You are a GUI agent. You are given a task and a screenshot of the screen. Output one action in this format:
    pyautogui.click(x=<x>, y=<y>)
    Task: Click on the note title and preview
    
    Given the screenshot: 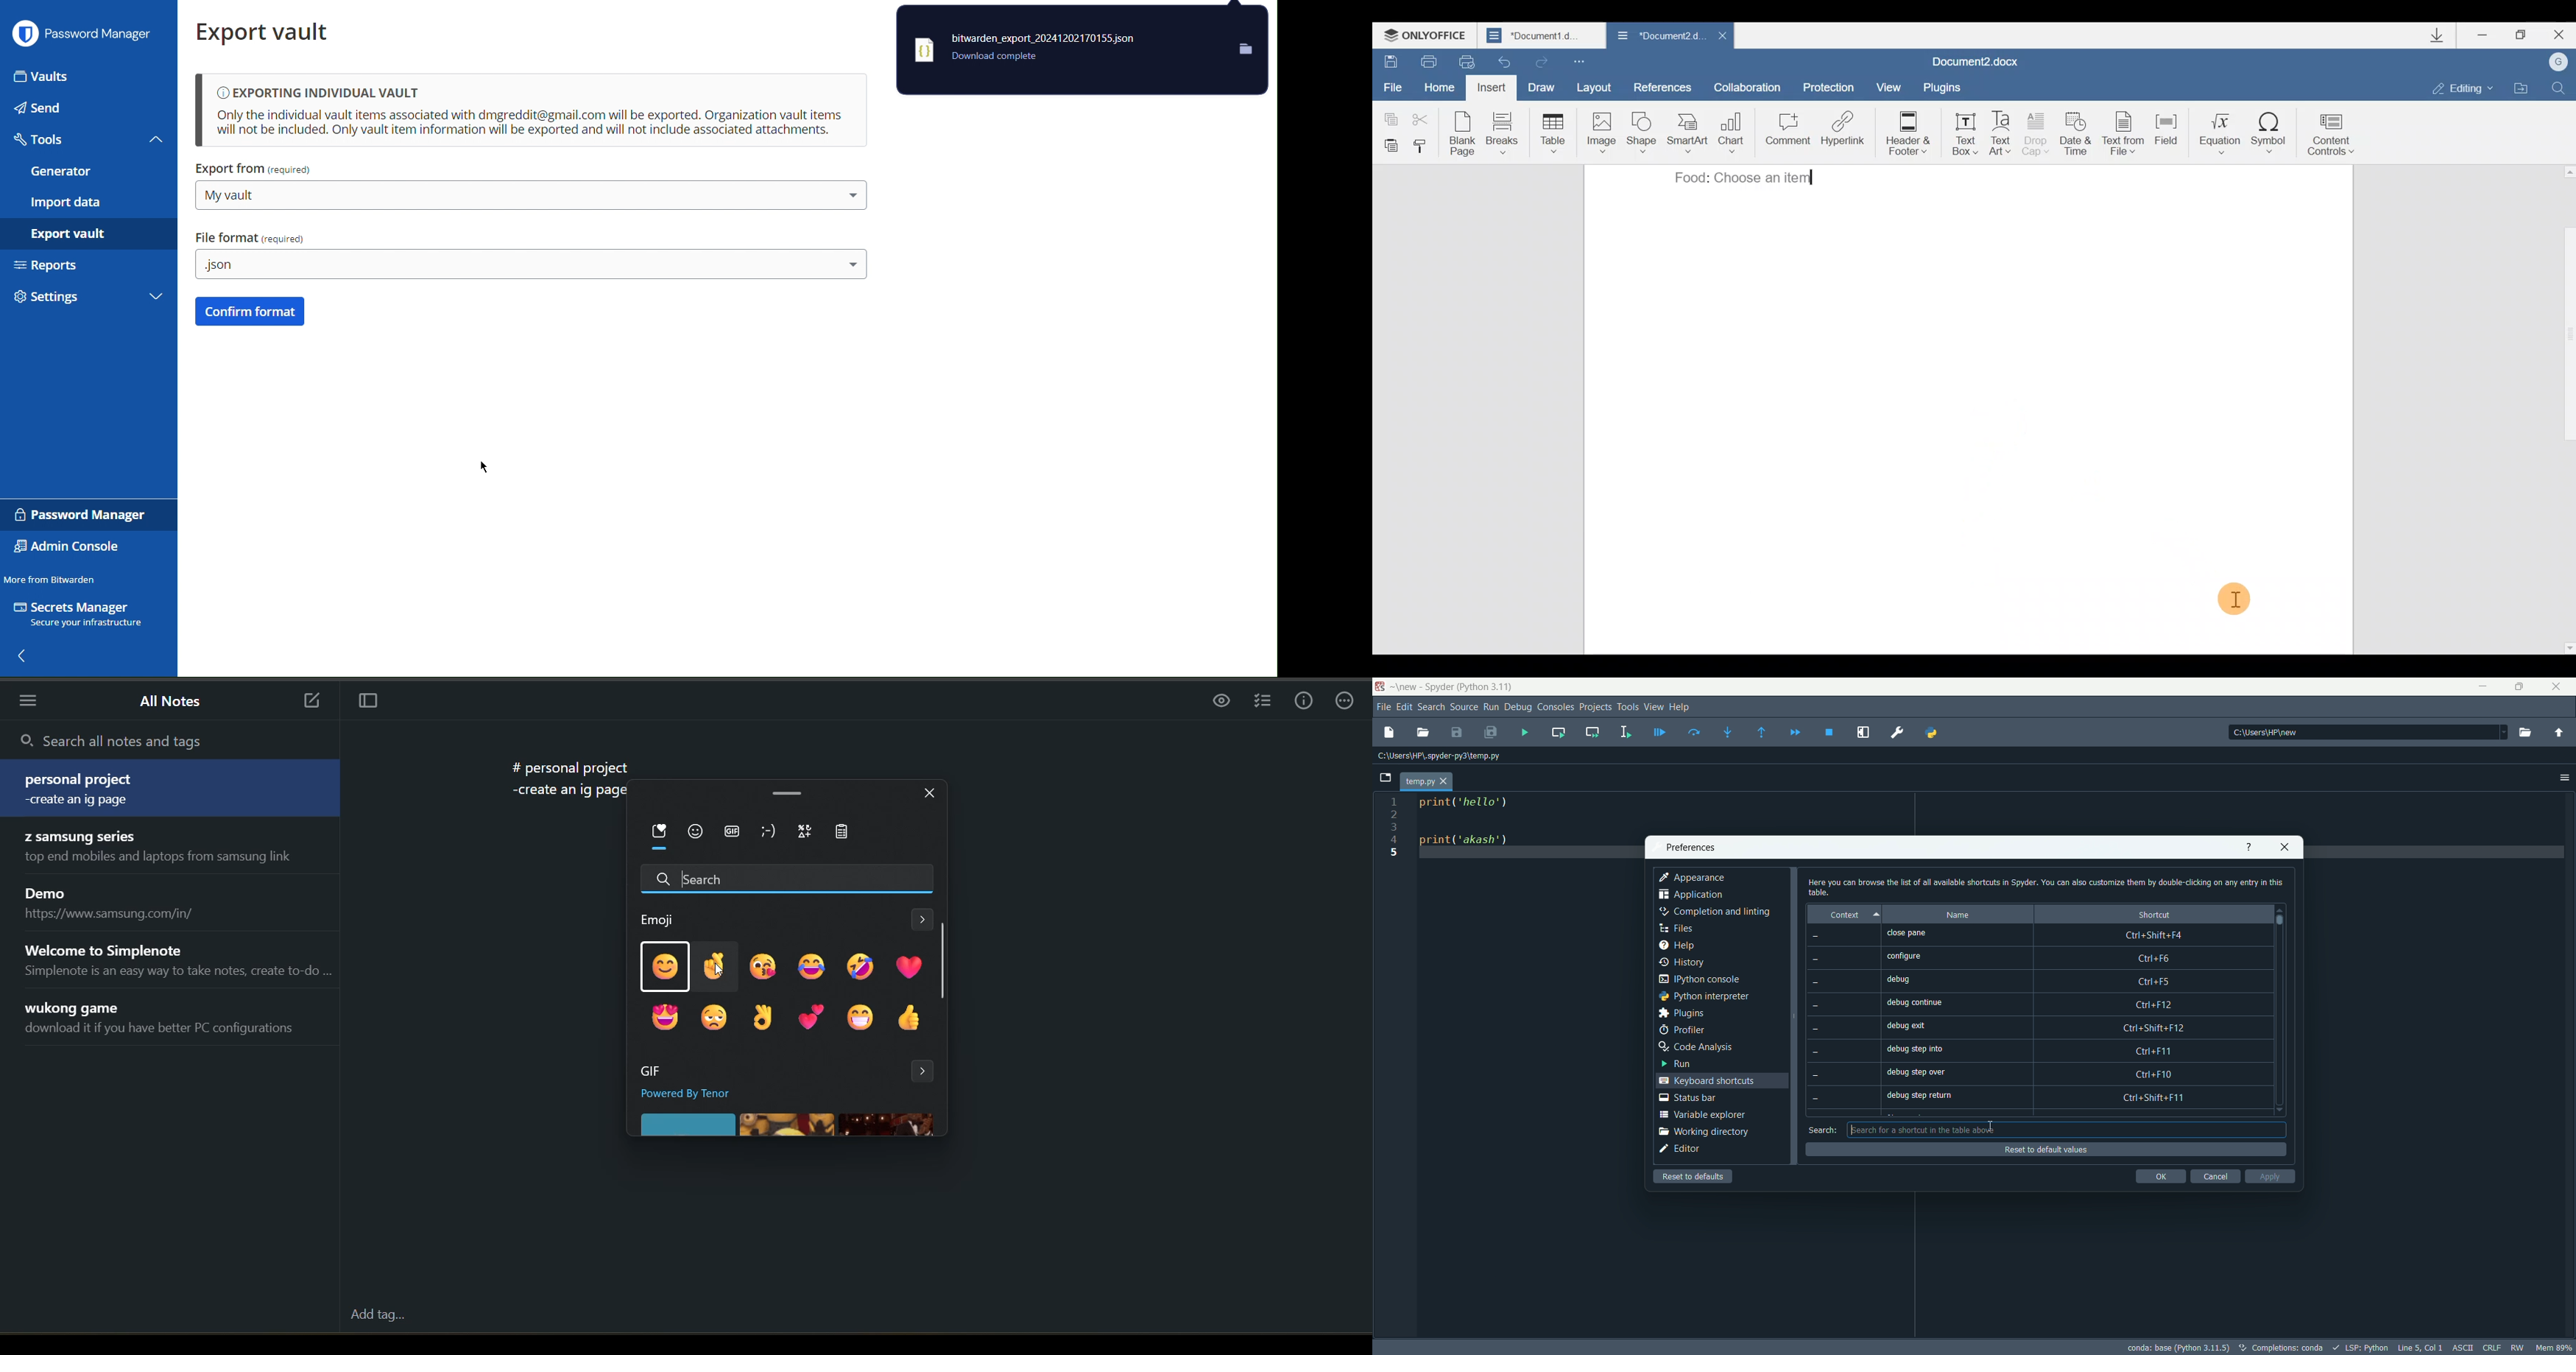 What is the action you would take?
    pyautogui.click(x=165, y=787)
    